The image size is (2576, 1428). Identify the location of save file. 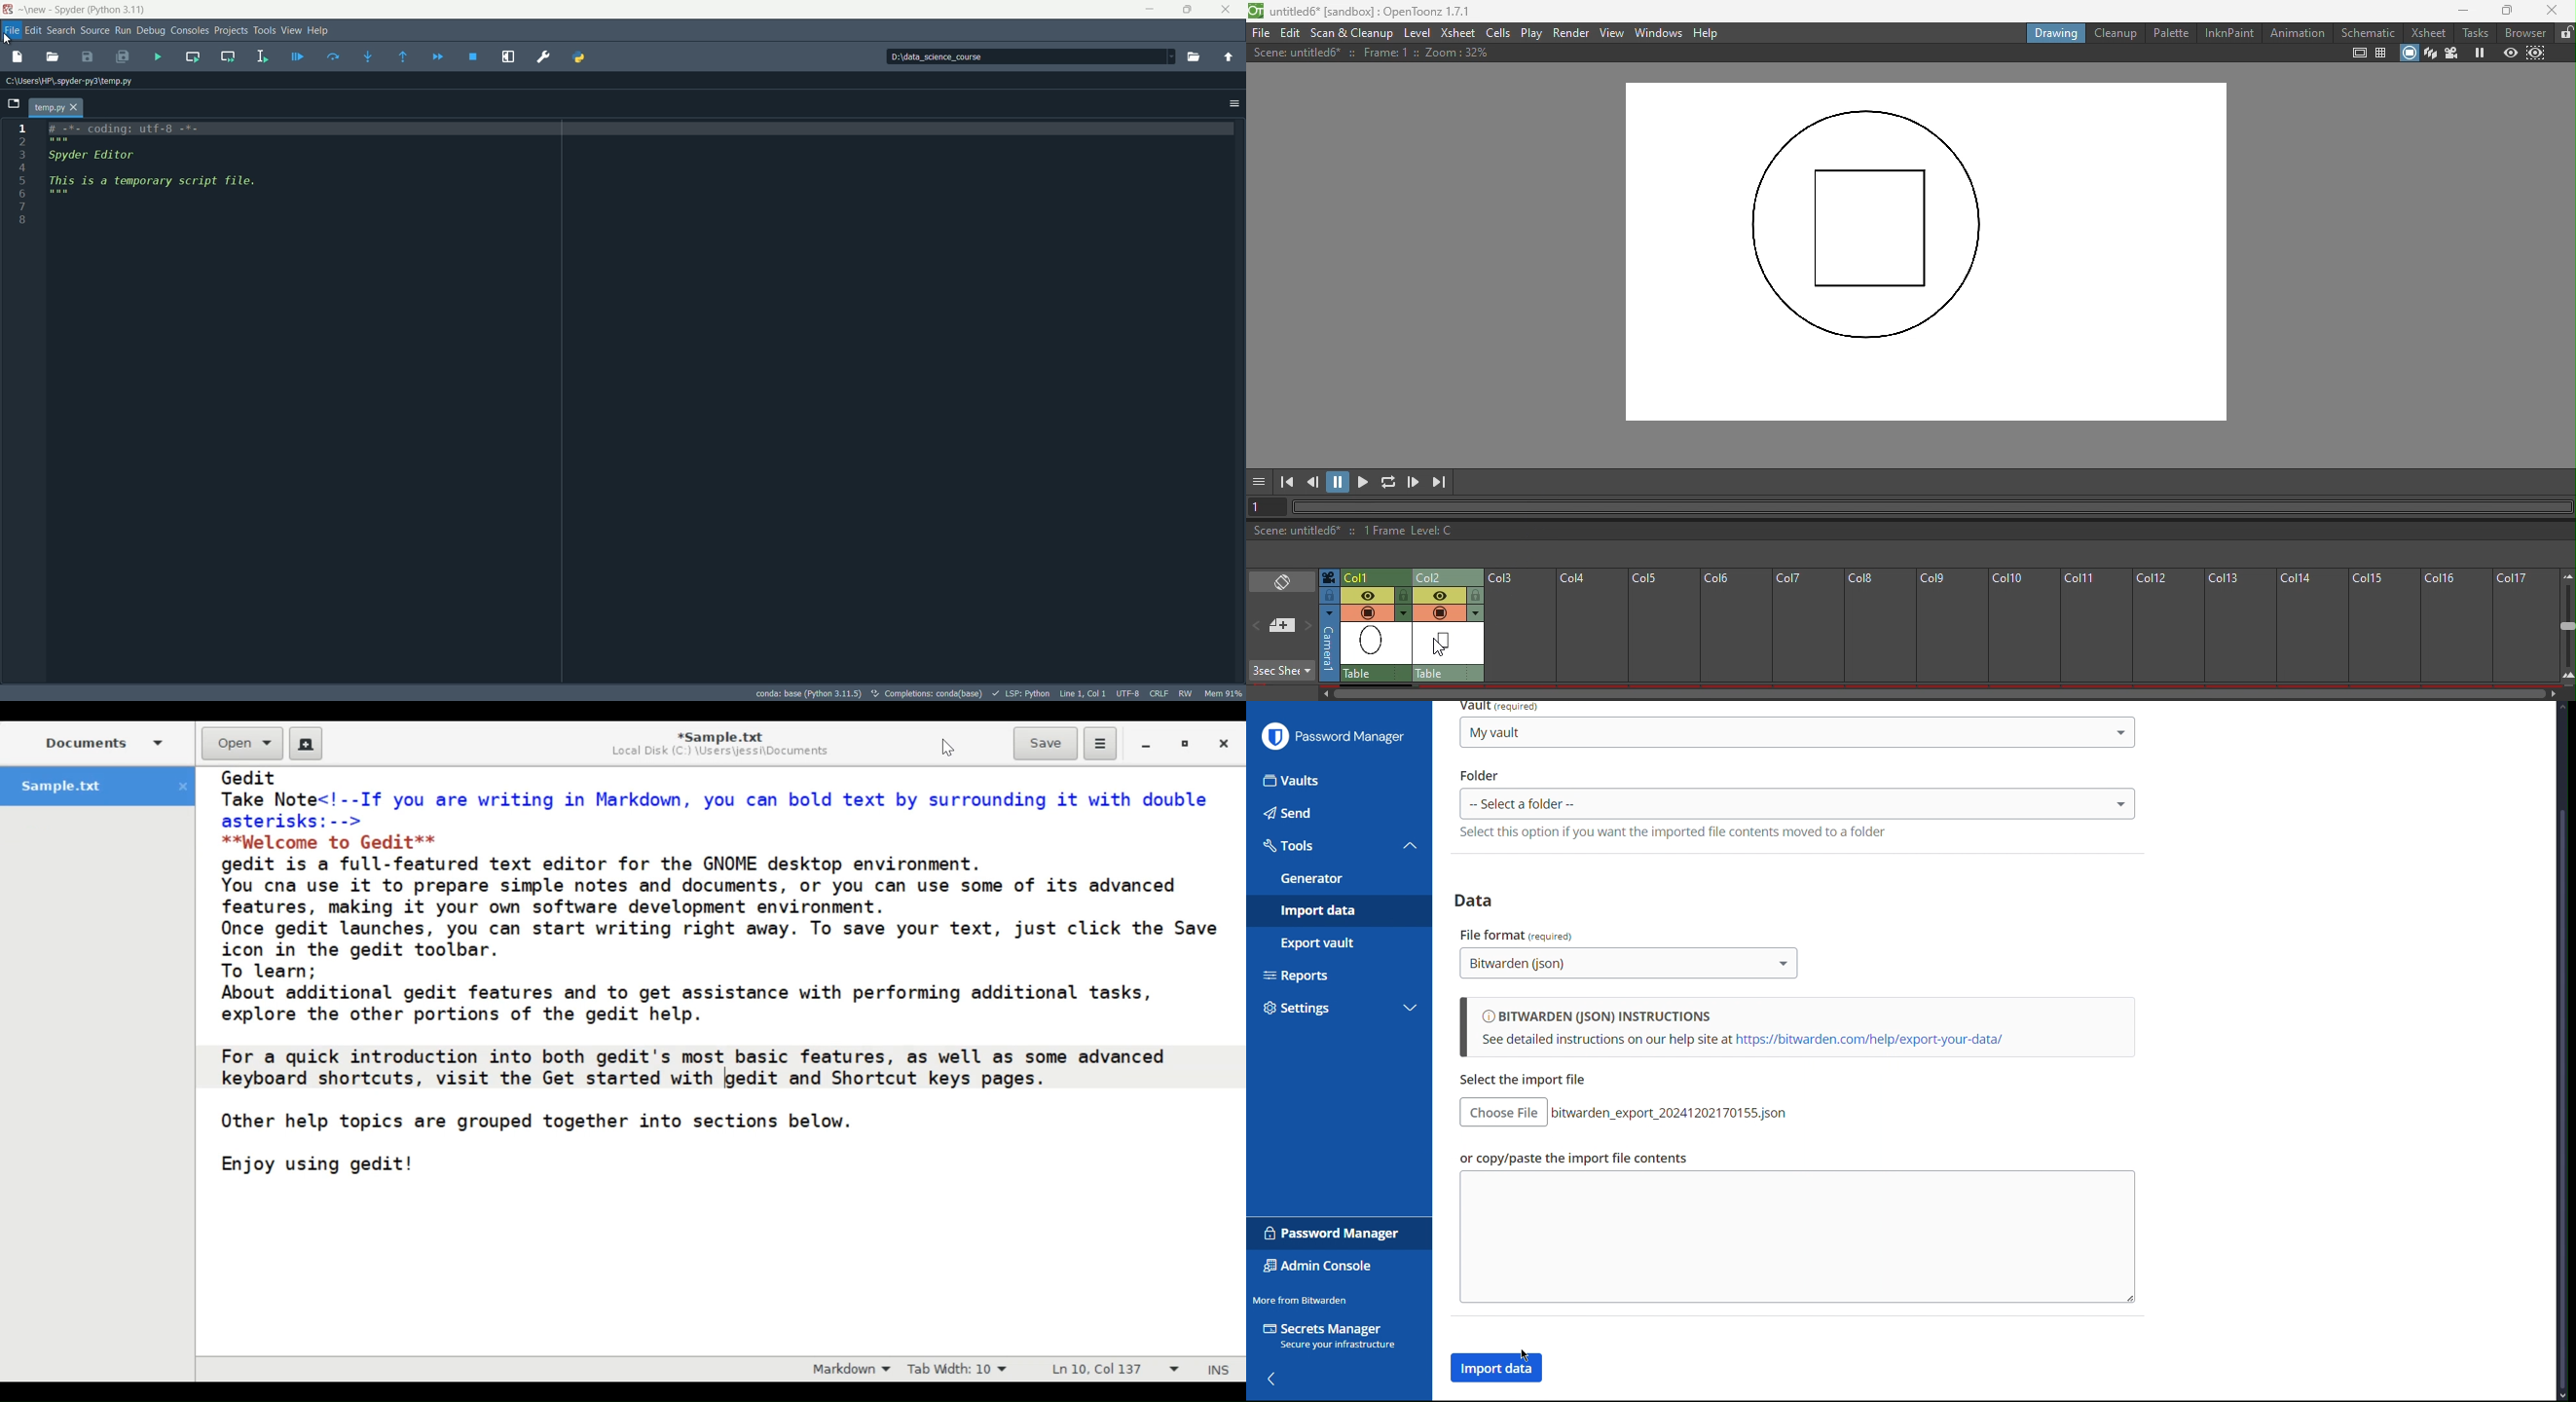
(87, 58).